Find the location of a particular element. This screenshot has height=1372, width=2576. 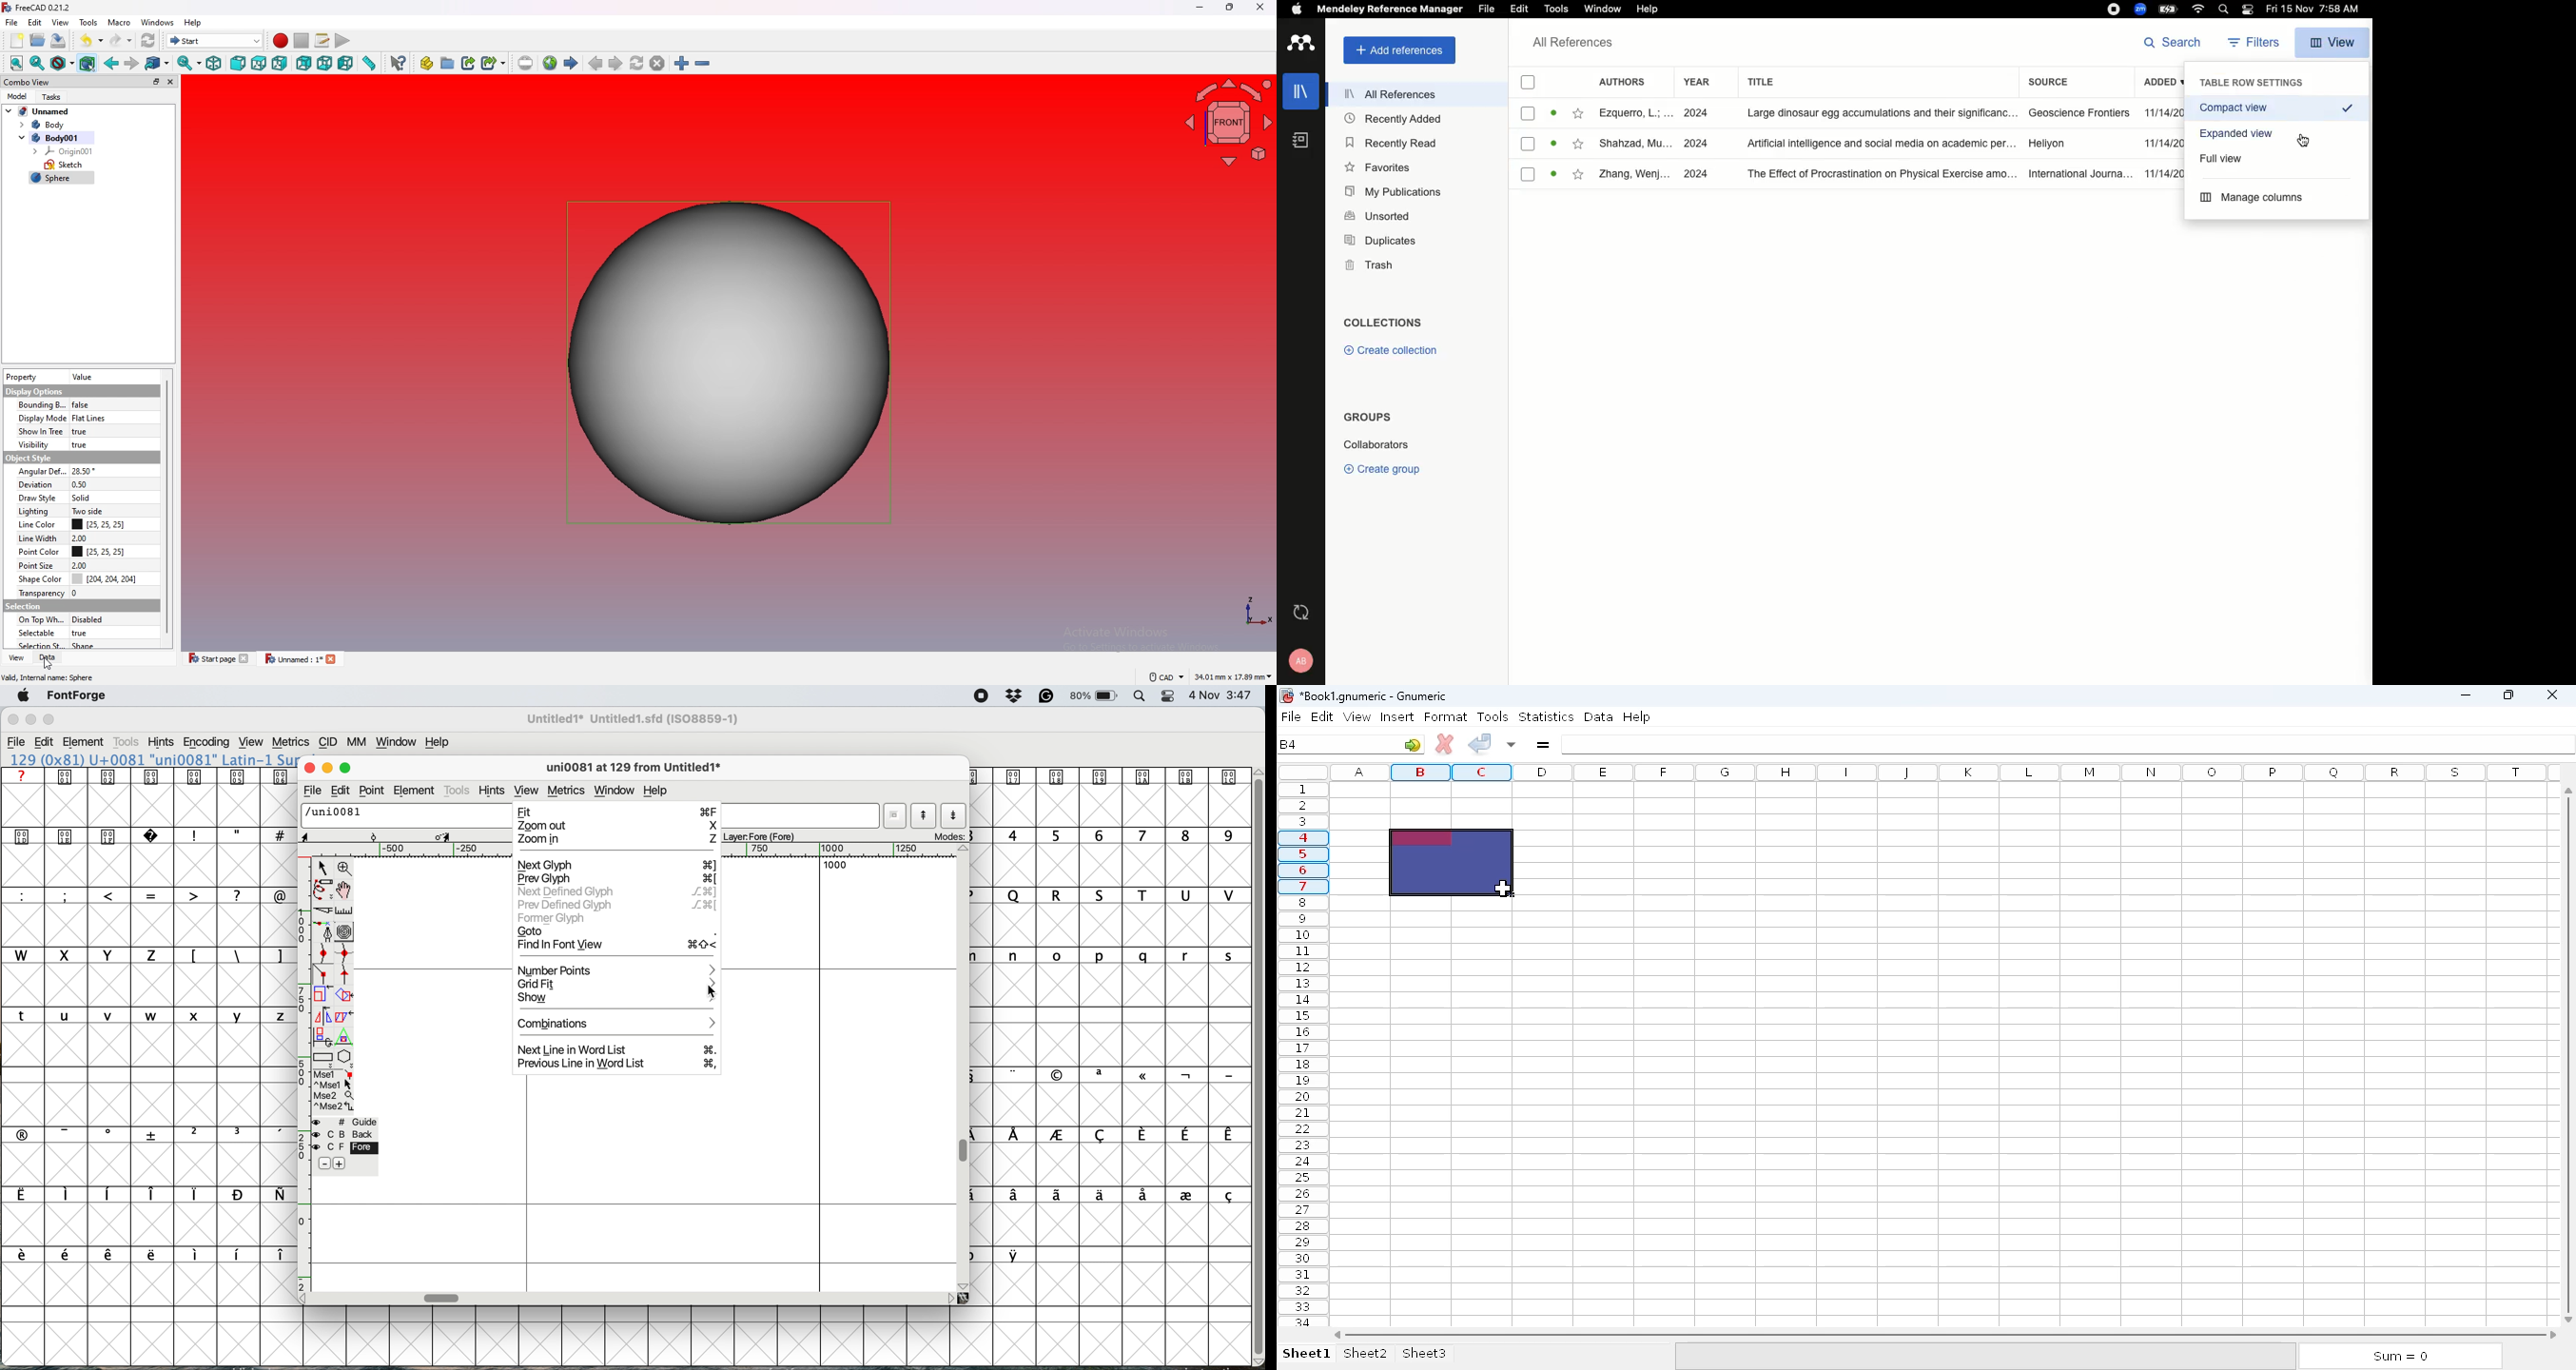

open is located at coordinates (38, 41).